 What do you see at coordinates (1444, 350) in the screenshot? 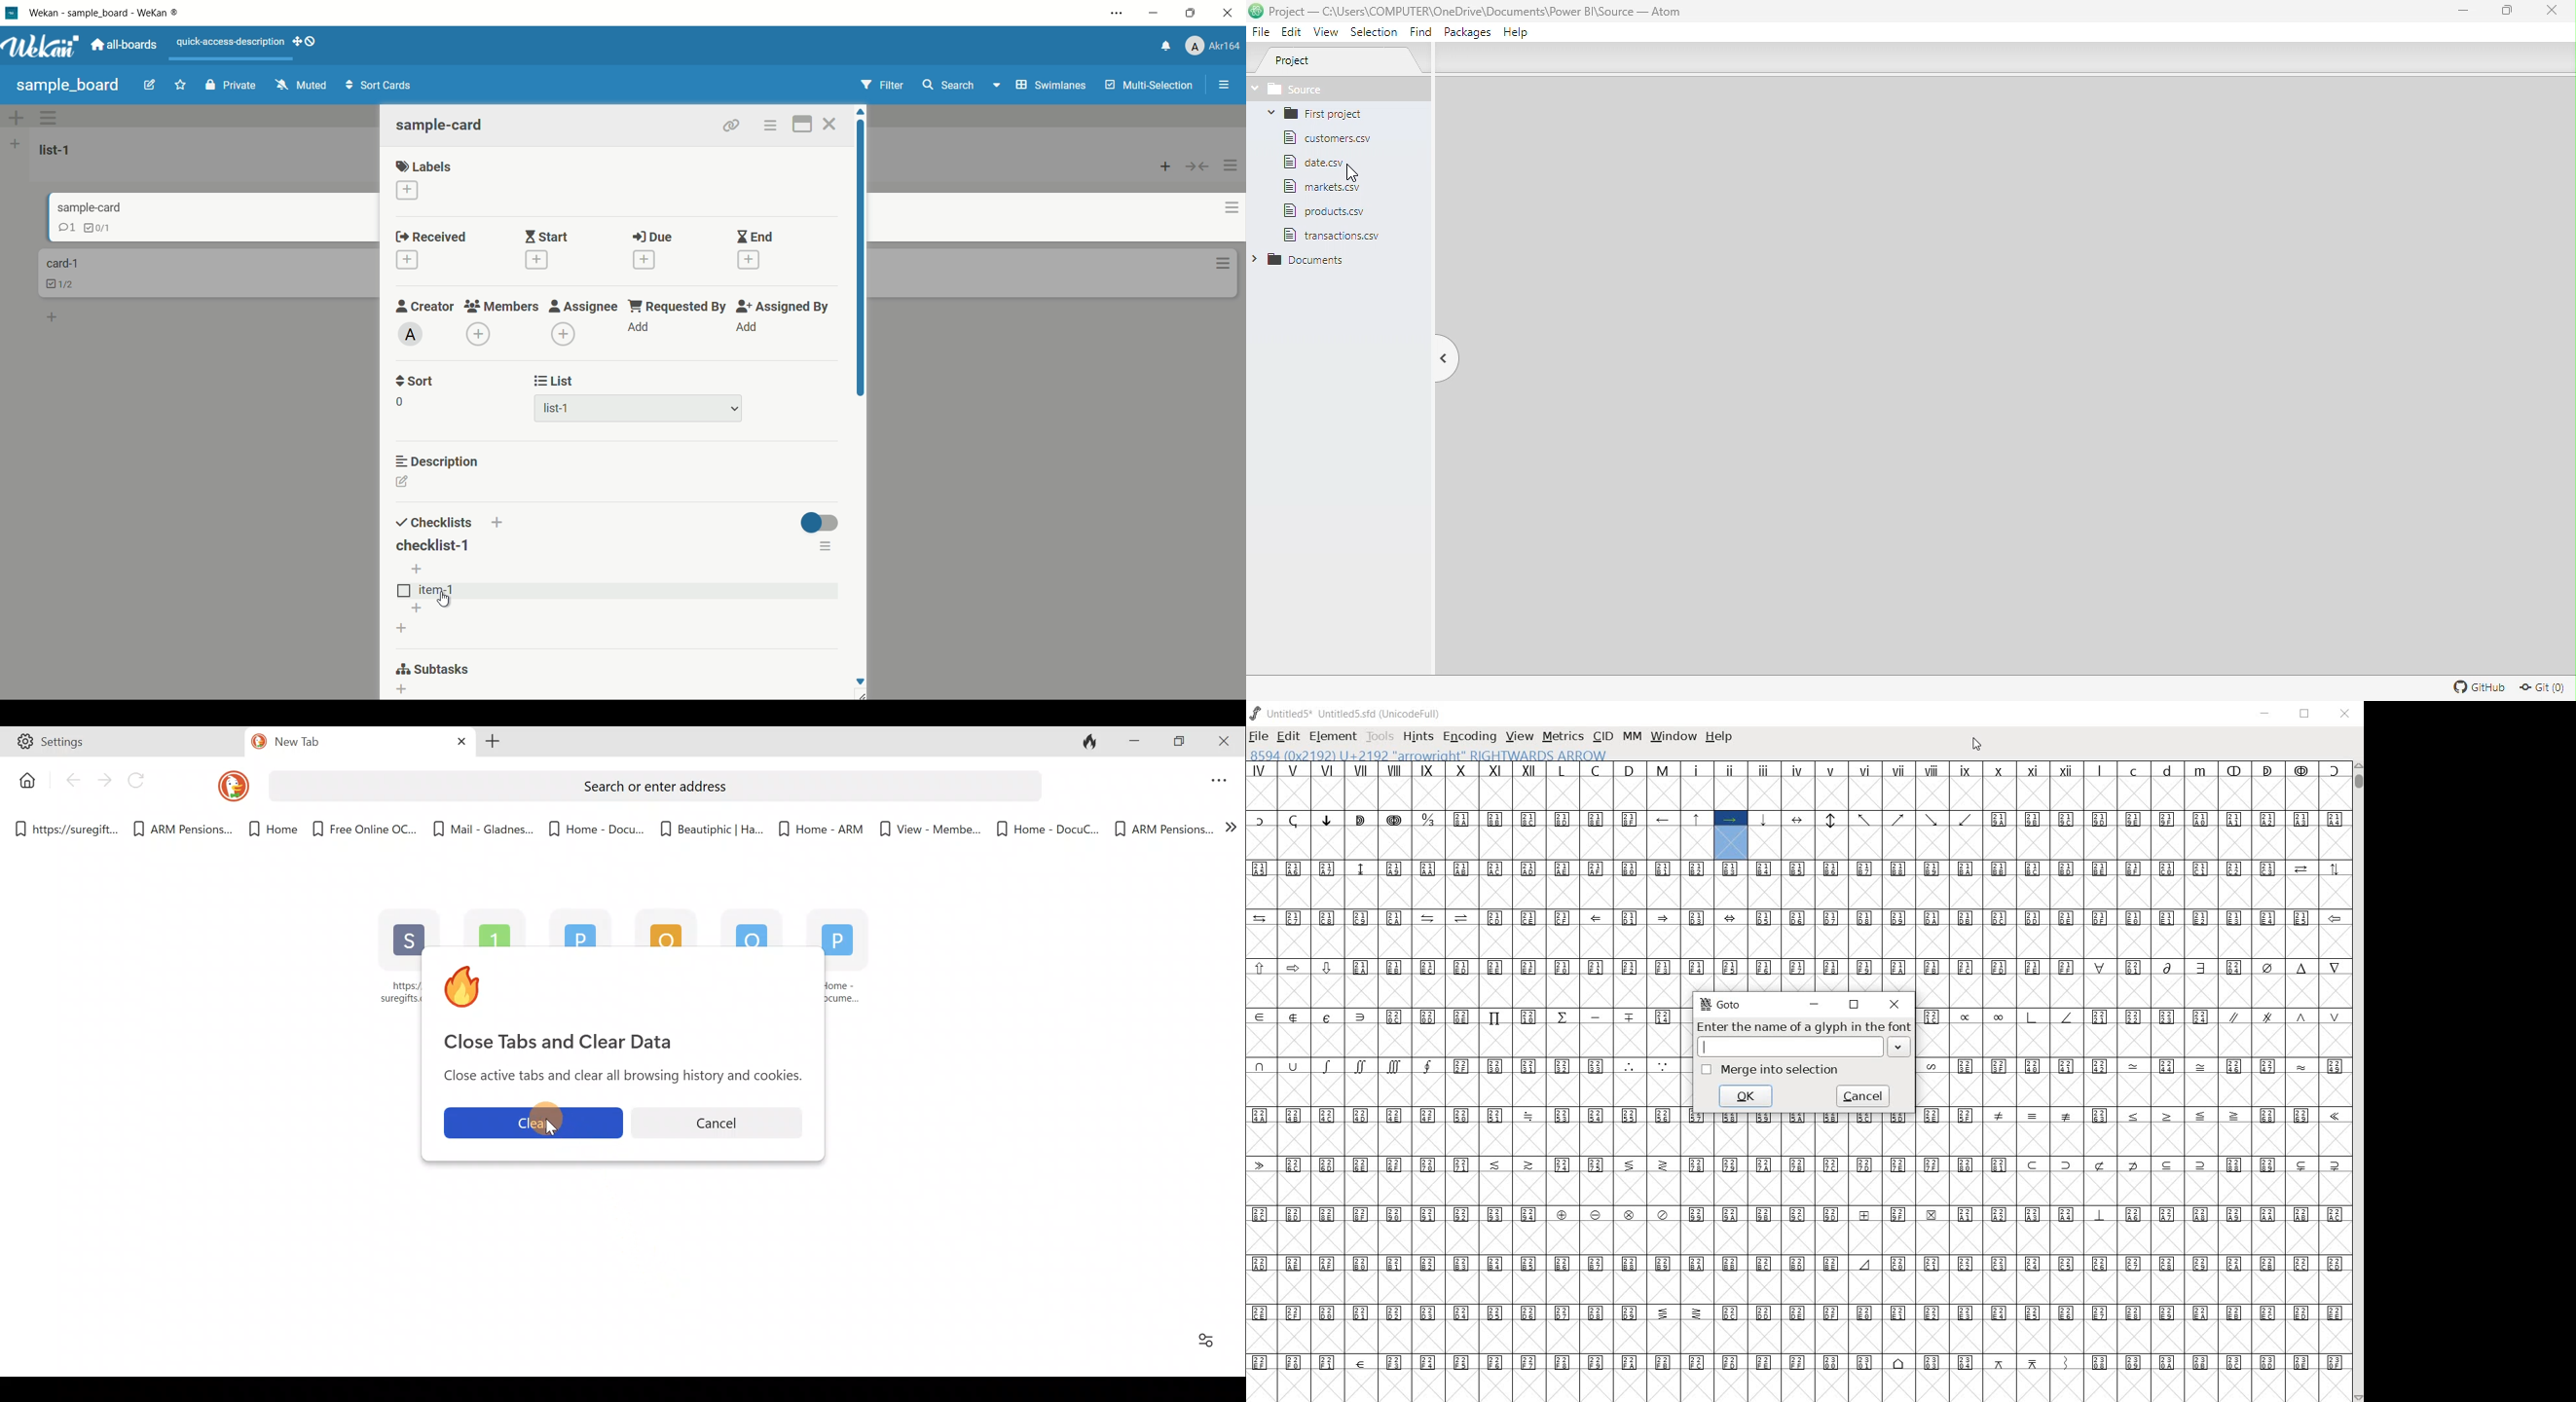
I see `Toggle tree view` at bounding box center [1444, 350].